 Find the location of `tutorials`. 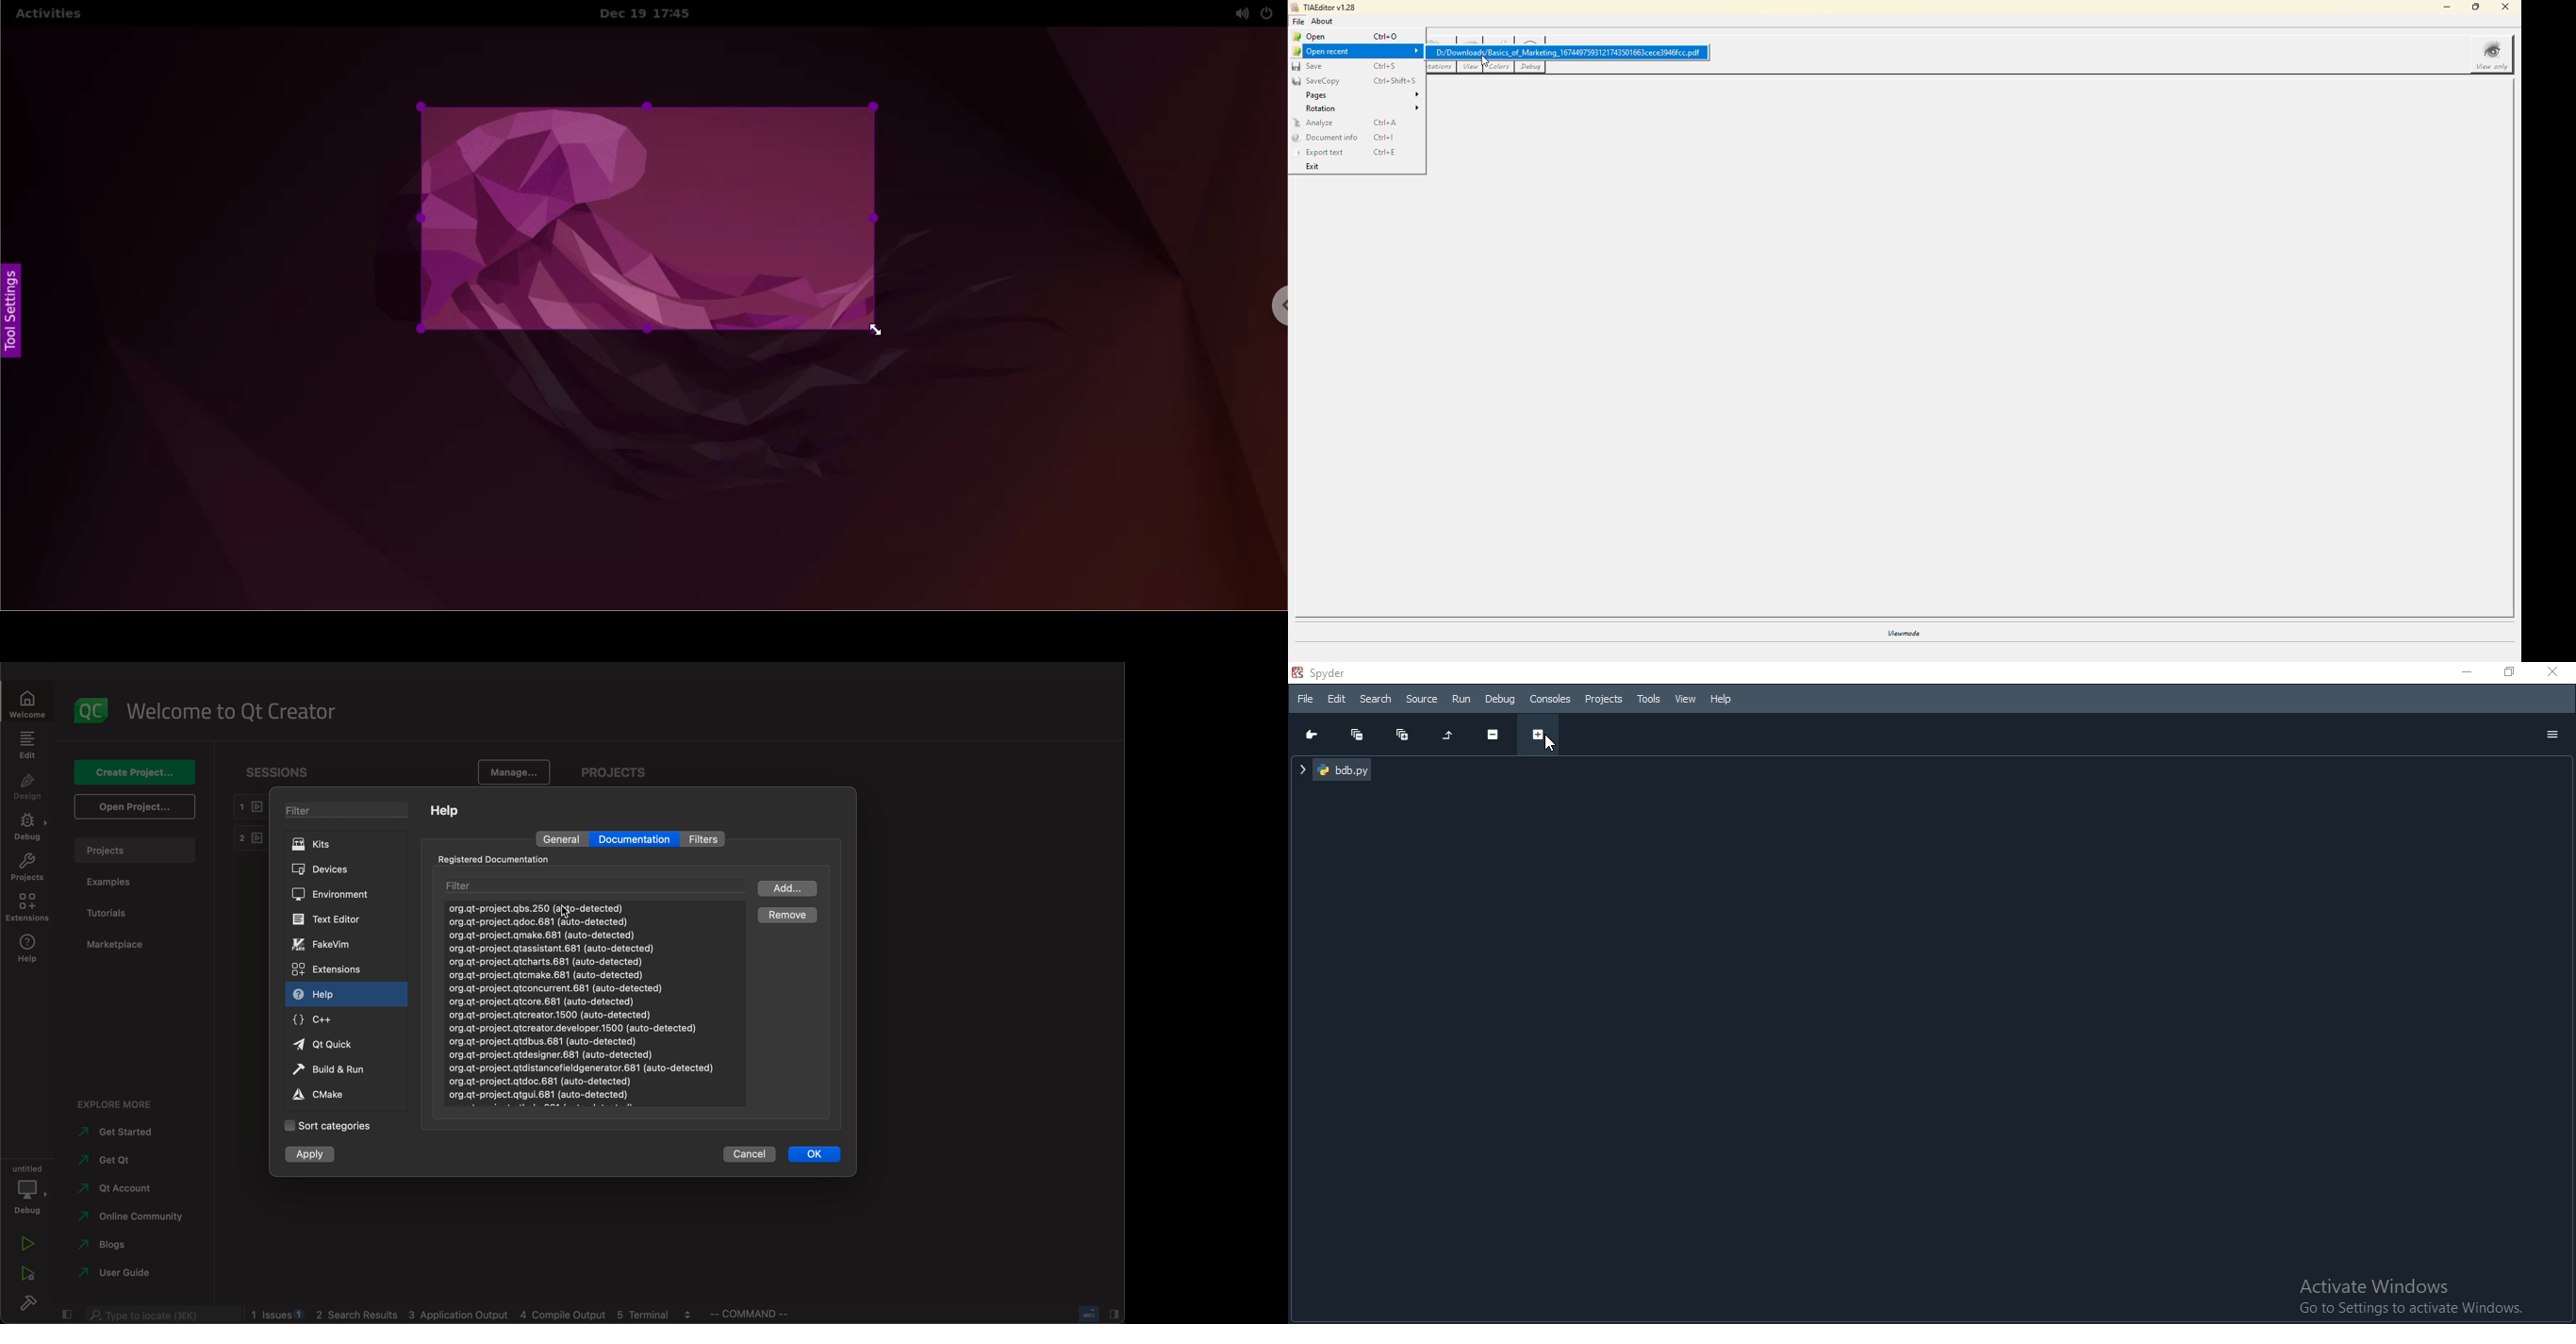

tutorials is located at coordinates (116, 914).